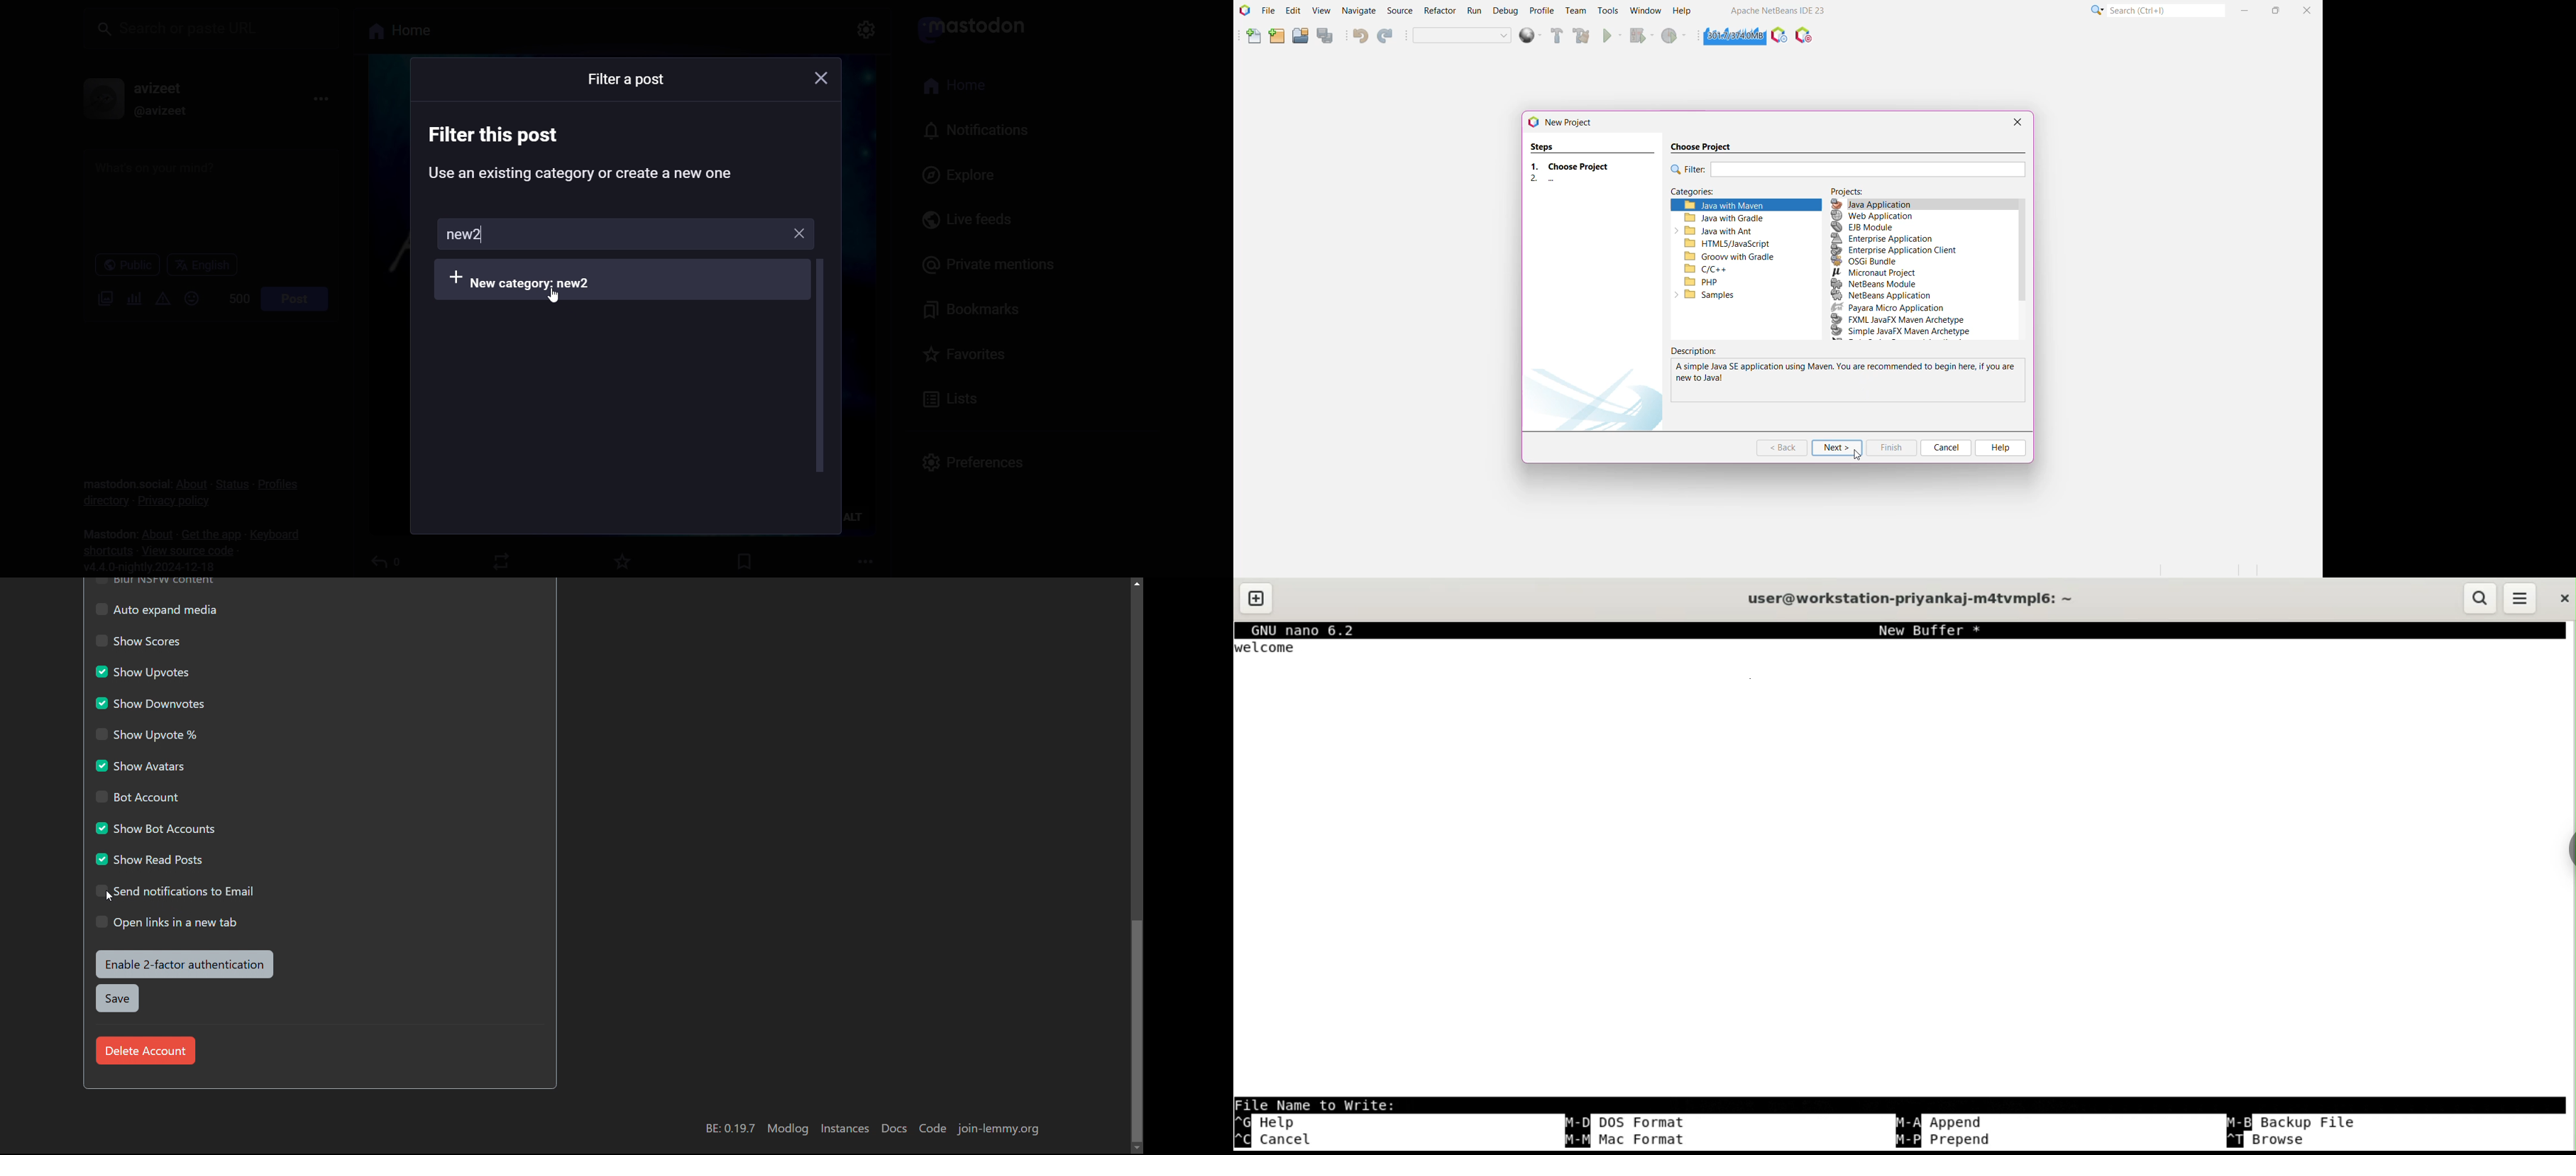 This screenshot has height=1176, width=2576. What do you see at coordinates (816, 80) in the screenshot?
I see `close` at bounding box center [816, 80].